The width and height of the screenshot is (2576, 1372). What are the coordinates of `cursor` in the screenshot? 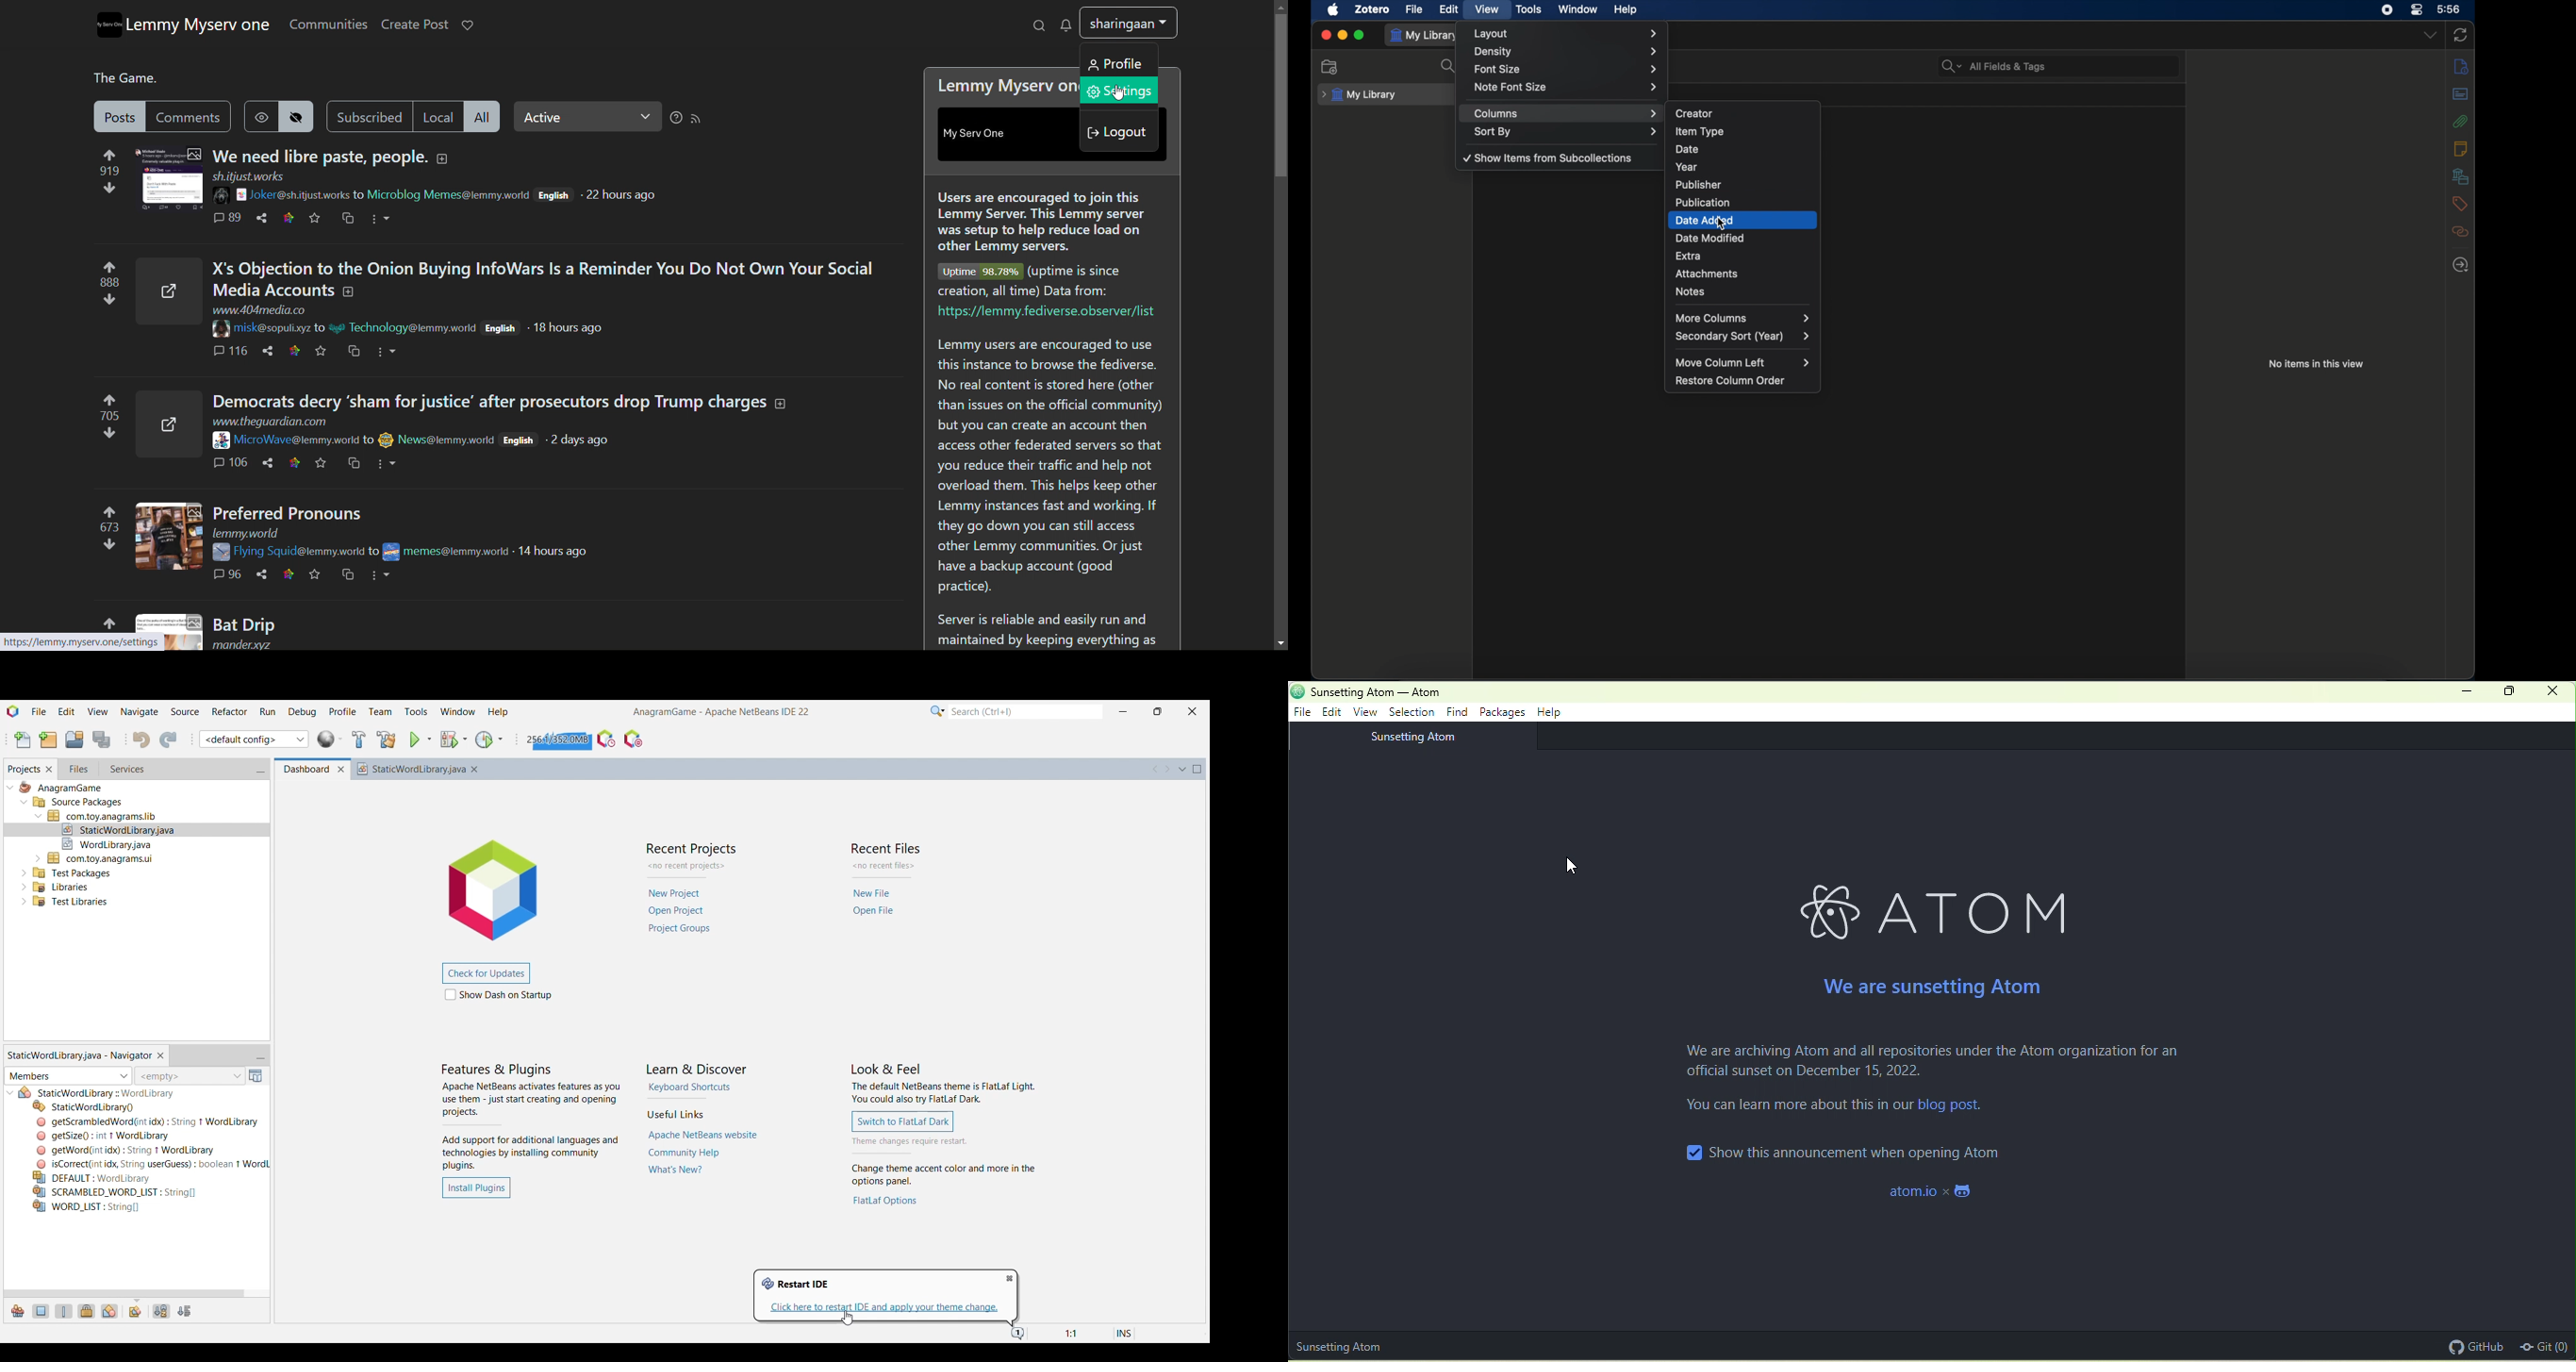 It's located at (1719, 227).